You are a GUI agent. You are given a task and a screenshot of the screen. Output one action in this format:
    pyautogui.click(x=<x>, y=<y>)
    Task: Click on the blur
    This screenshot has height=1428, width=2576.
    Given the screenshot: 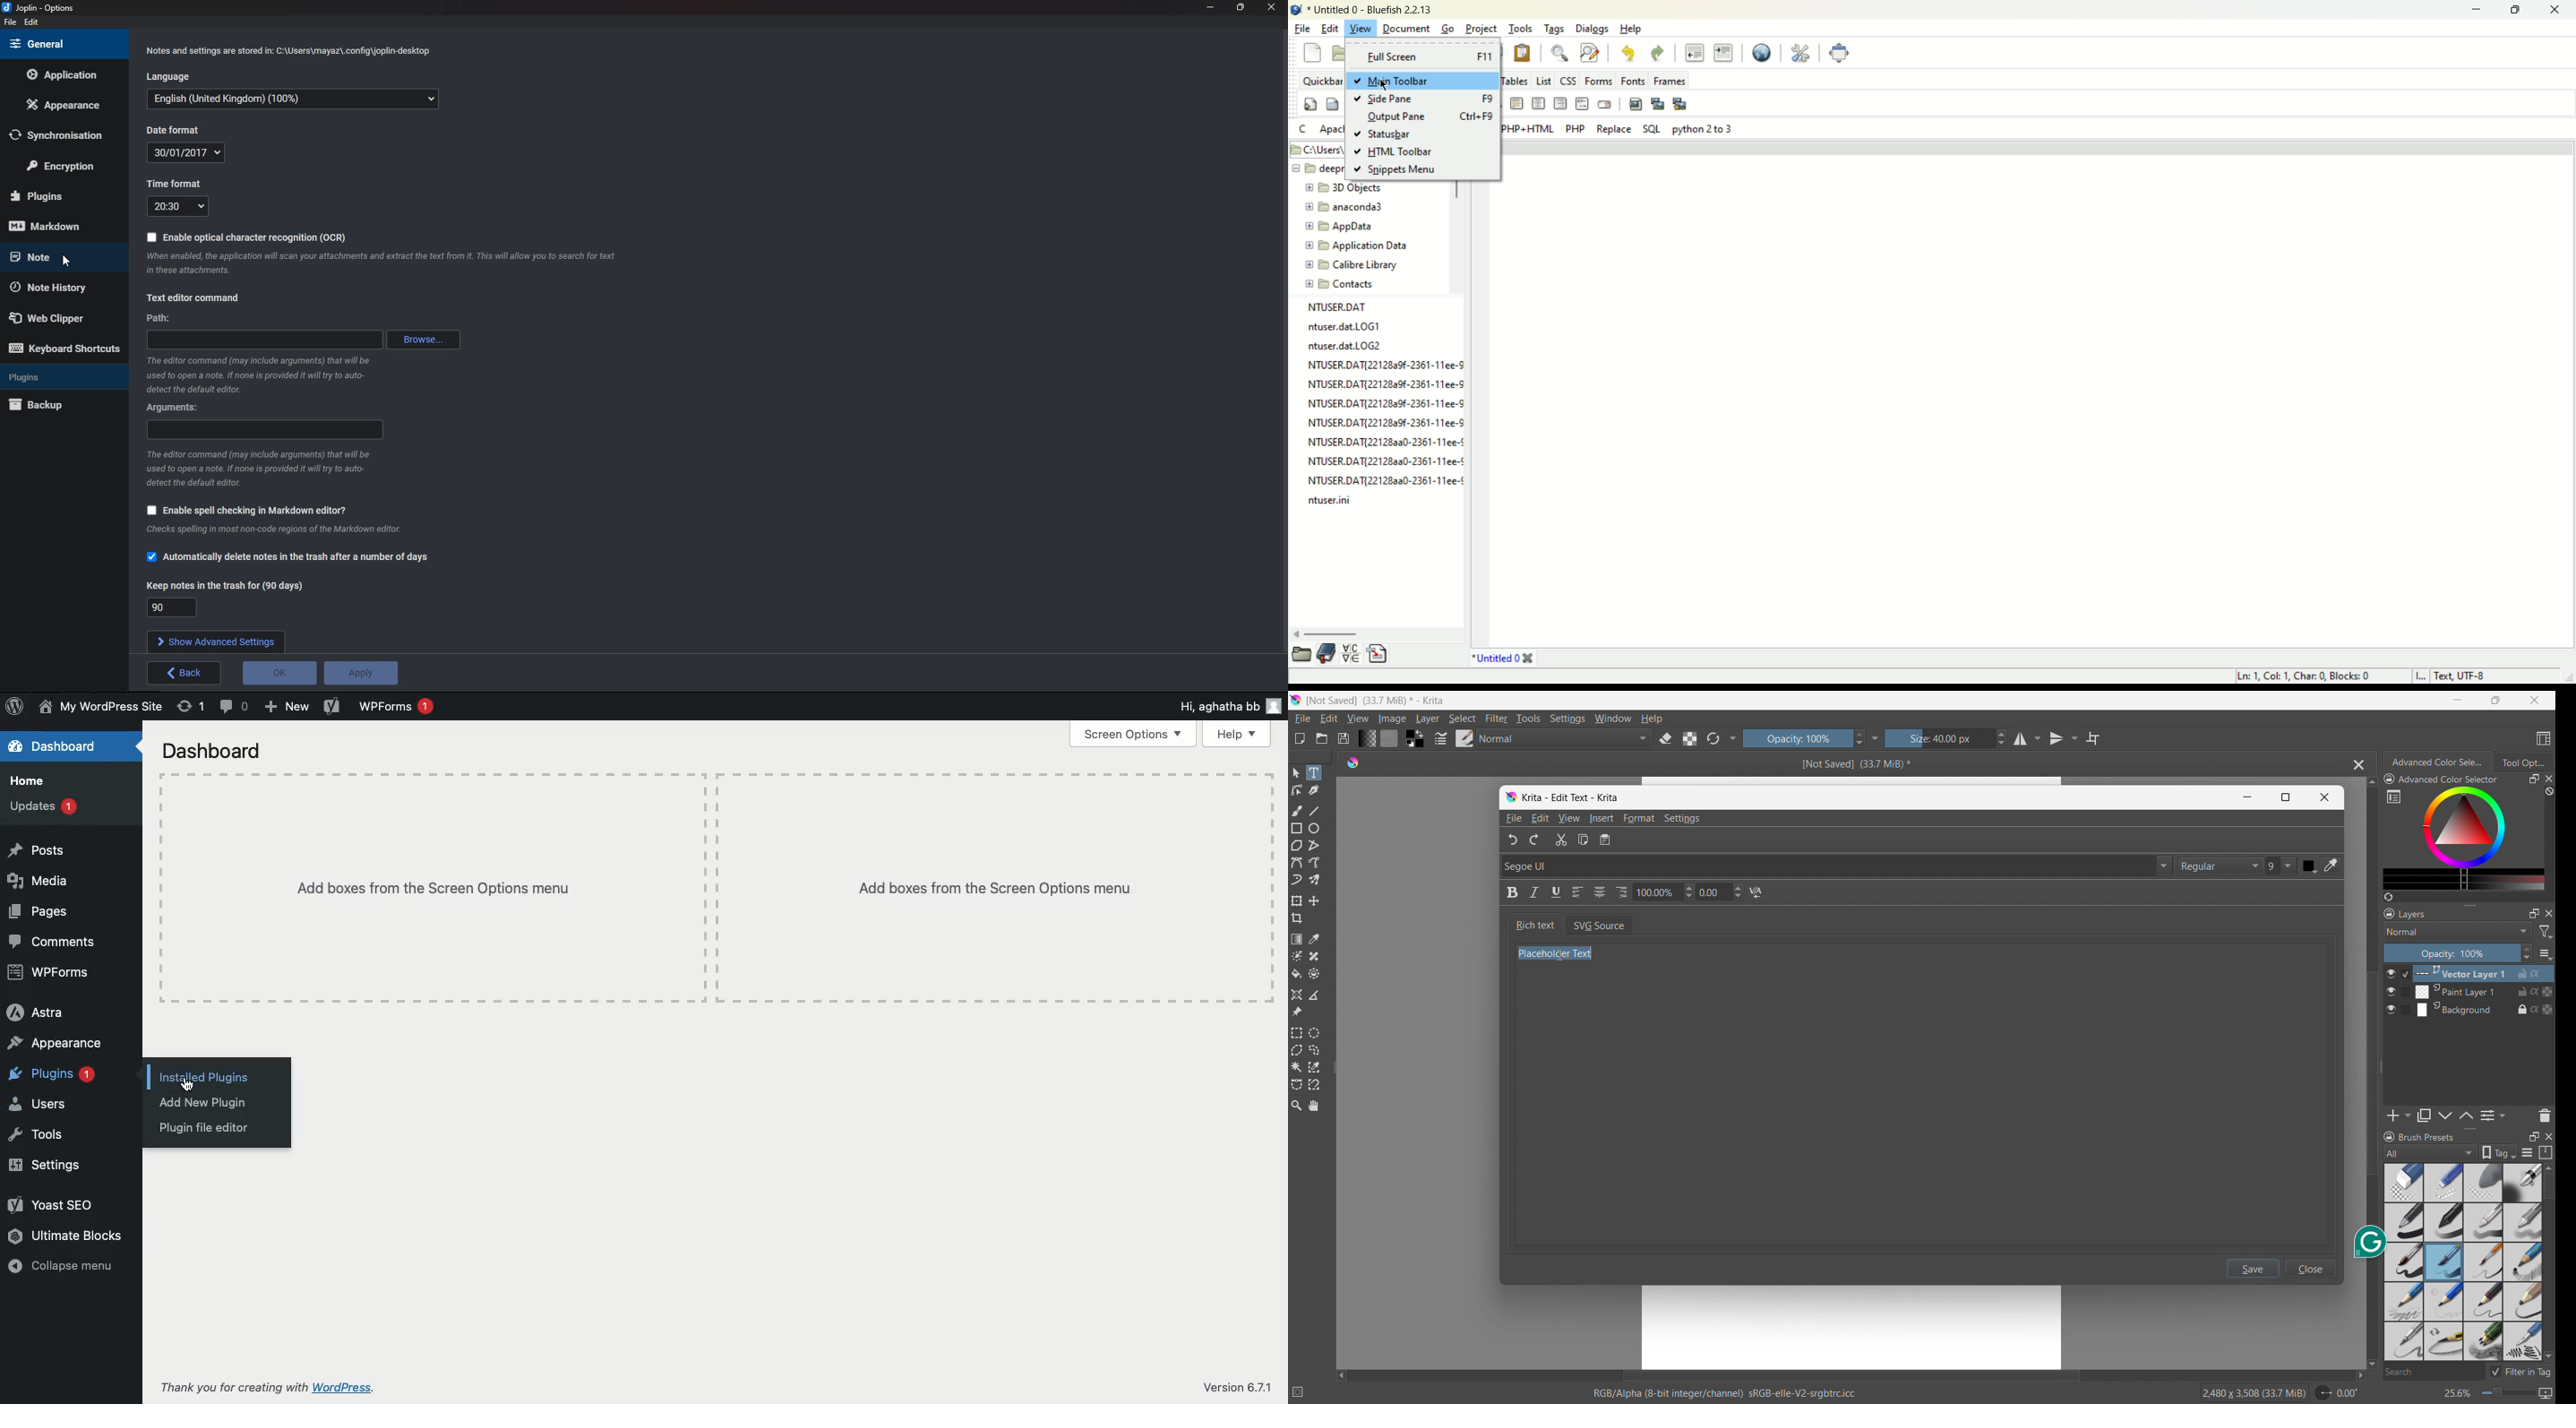 What is the action you would take?
    pyautogui.click(x=2482, y=1183)
    